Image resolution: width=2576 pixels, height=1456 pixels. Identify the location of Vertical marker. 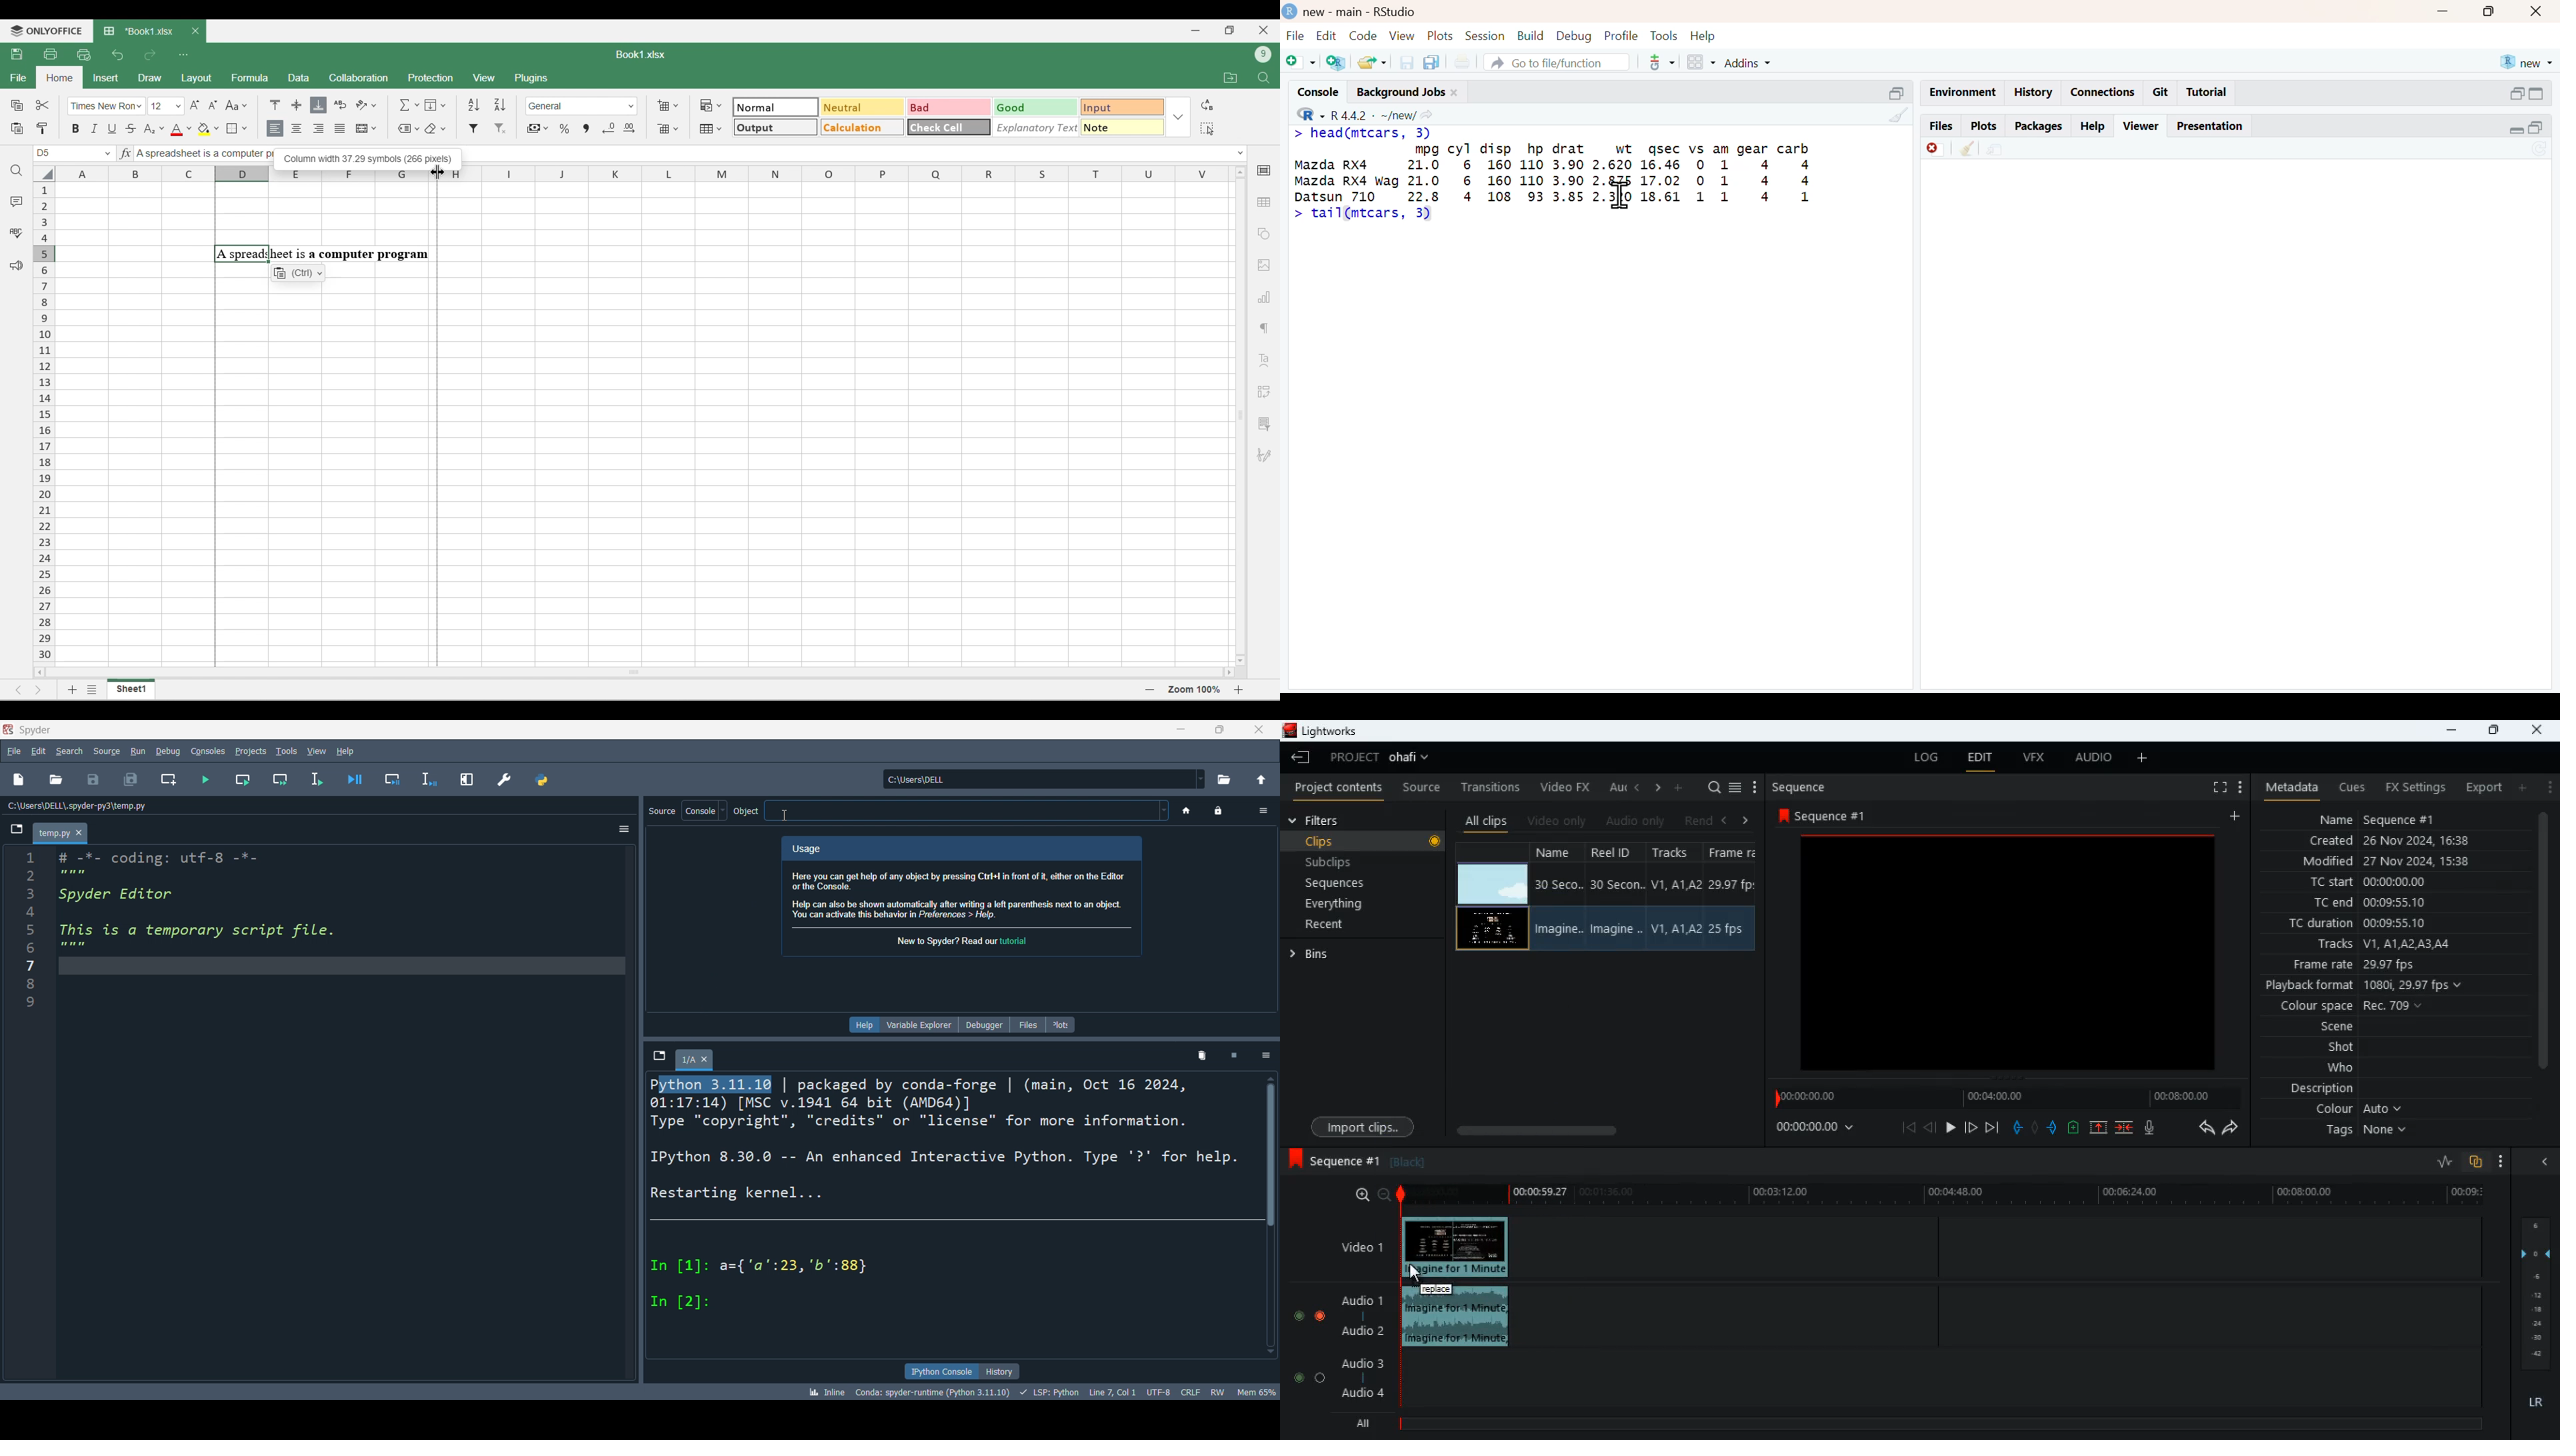
(45, 423).